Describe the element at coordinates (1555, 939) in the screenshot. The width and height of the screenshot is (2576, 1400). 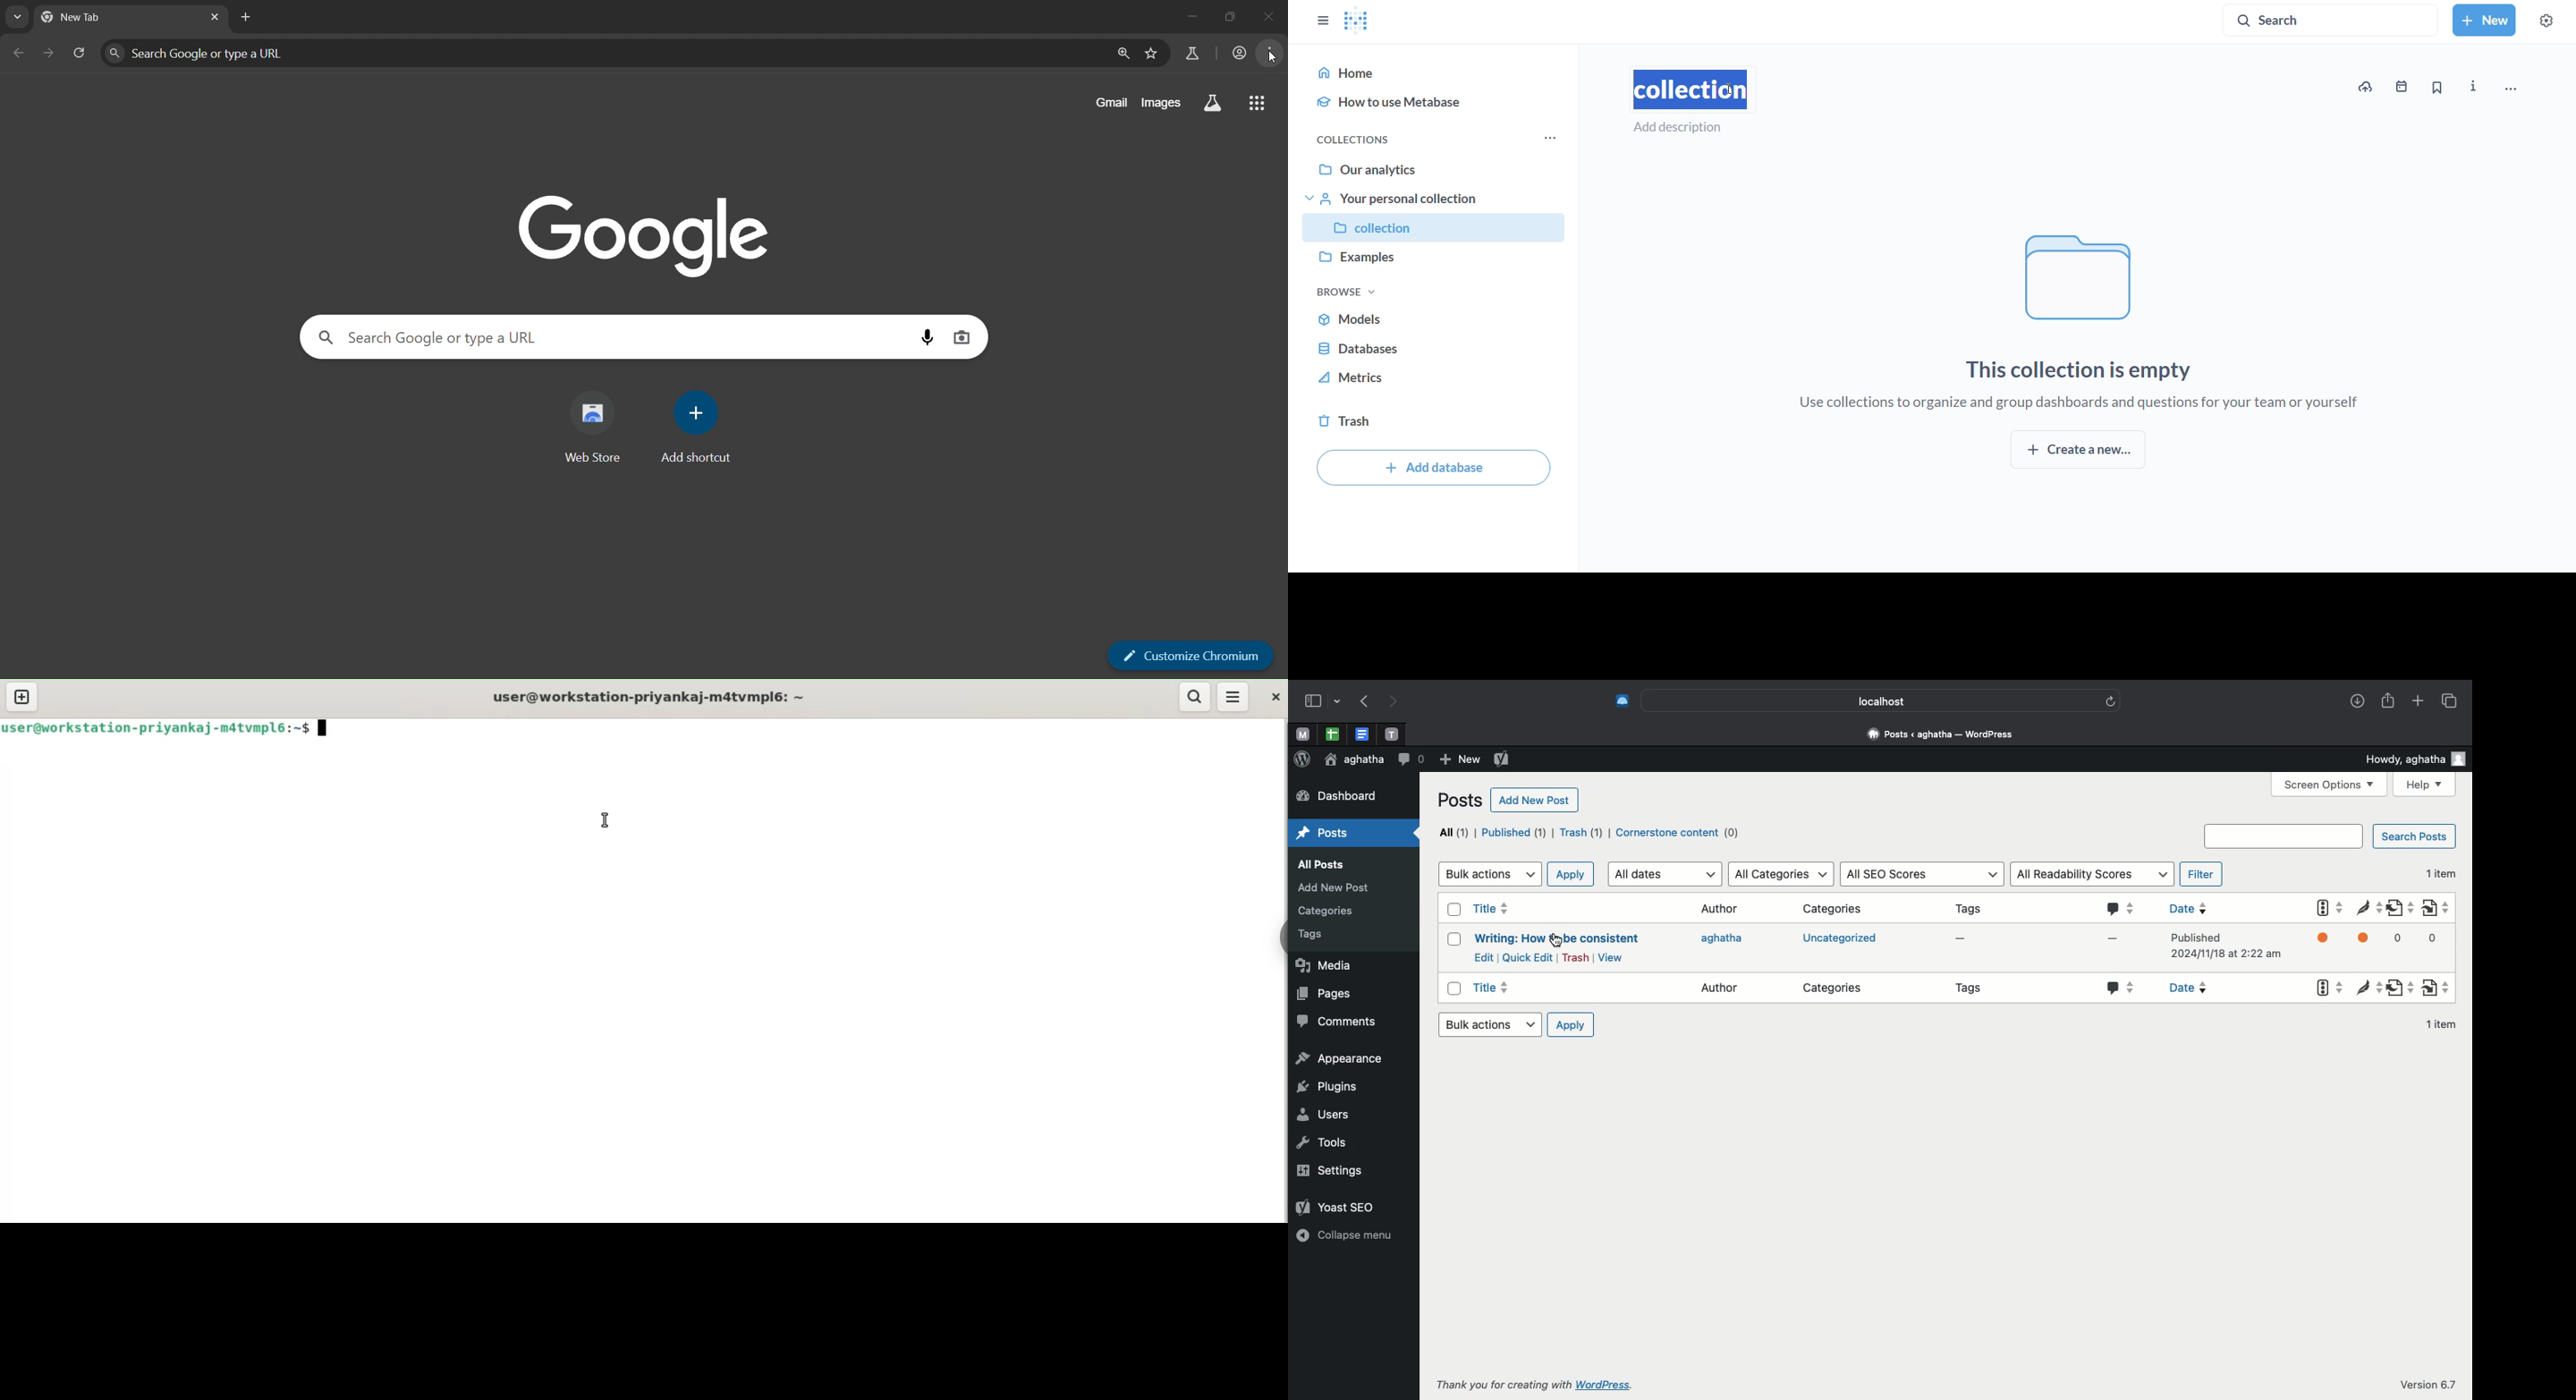
I see `cursor` at that location.